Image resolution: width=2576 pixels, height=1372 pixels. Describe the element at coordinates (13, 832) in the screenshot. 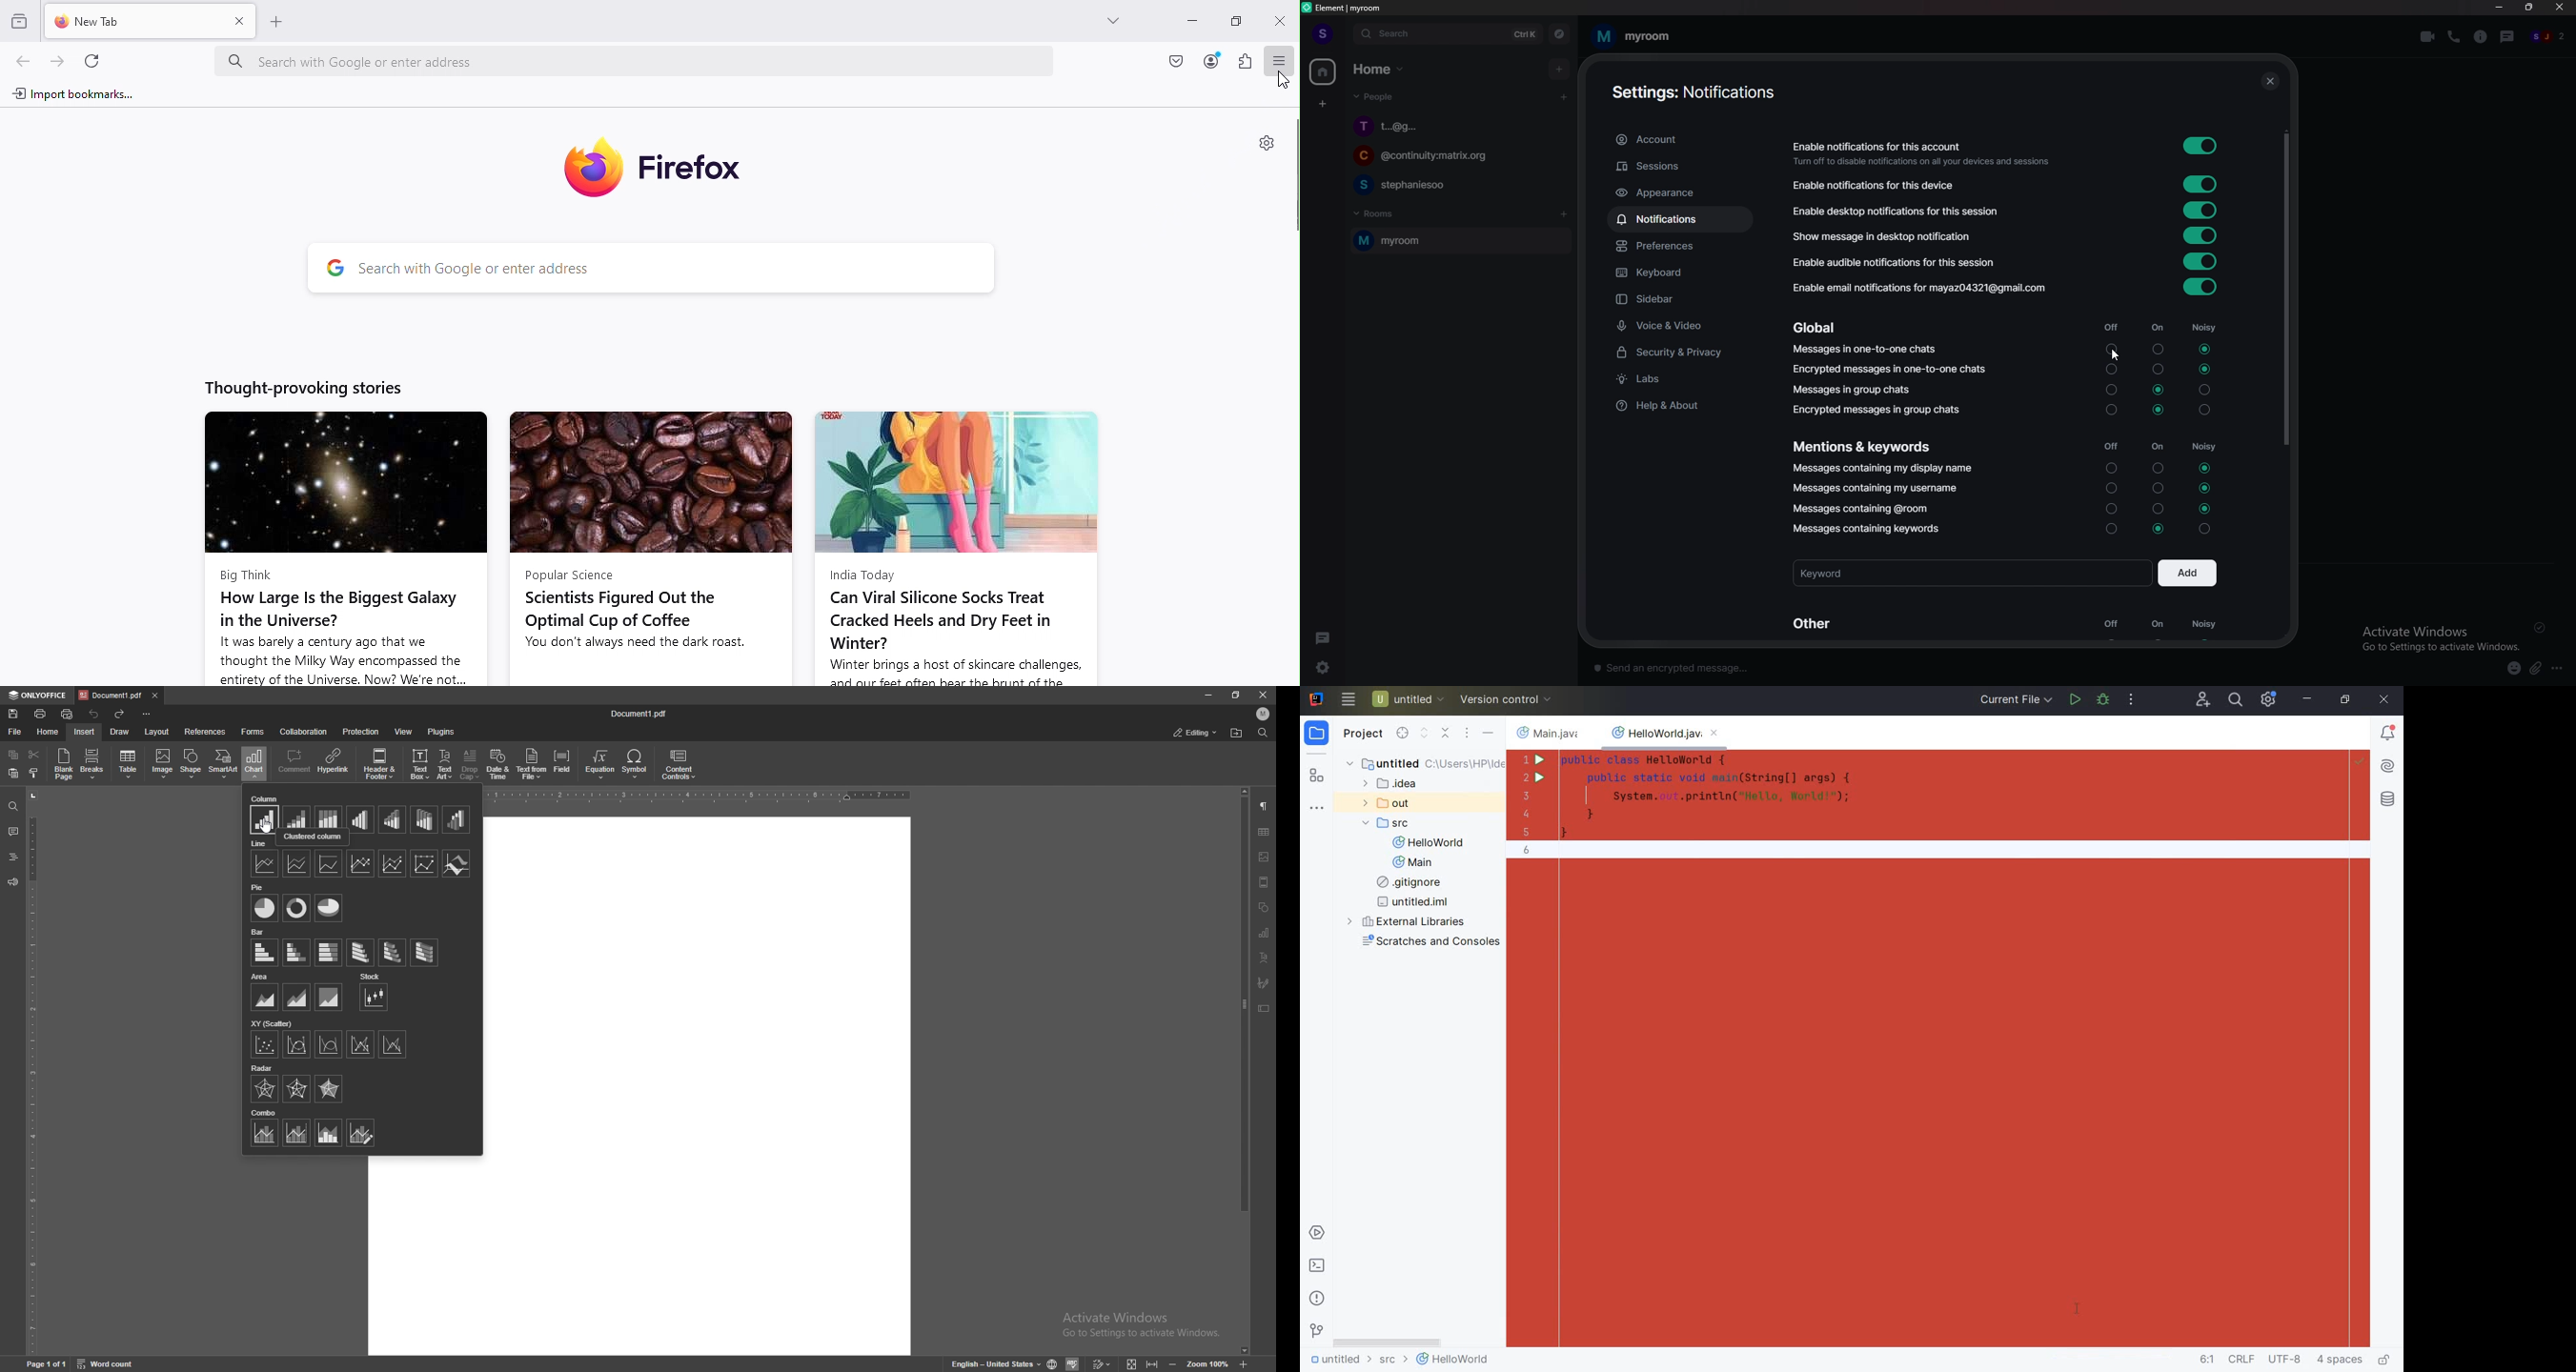

I see `comment` at that location.